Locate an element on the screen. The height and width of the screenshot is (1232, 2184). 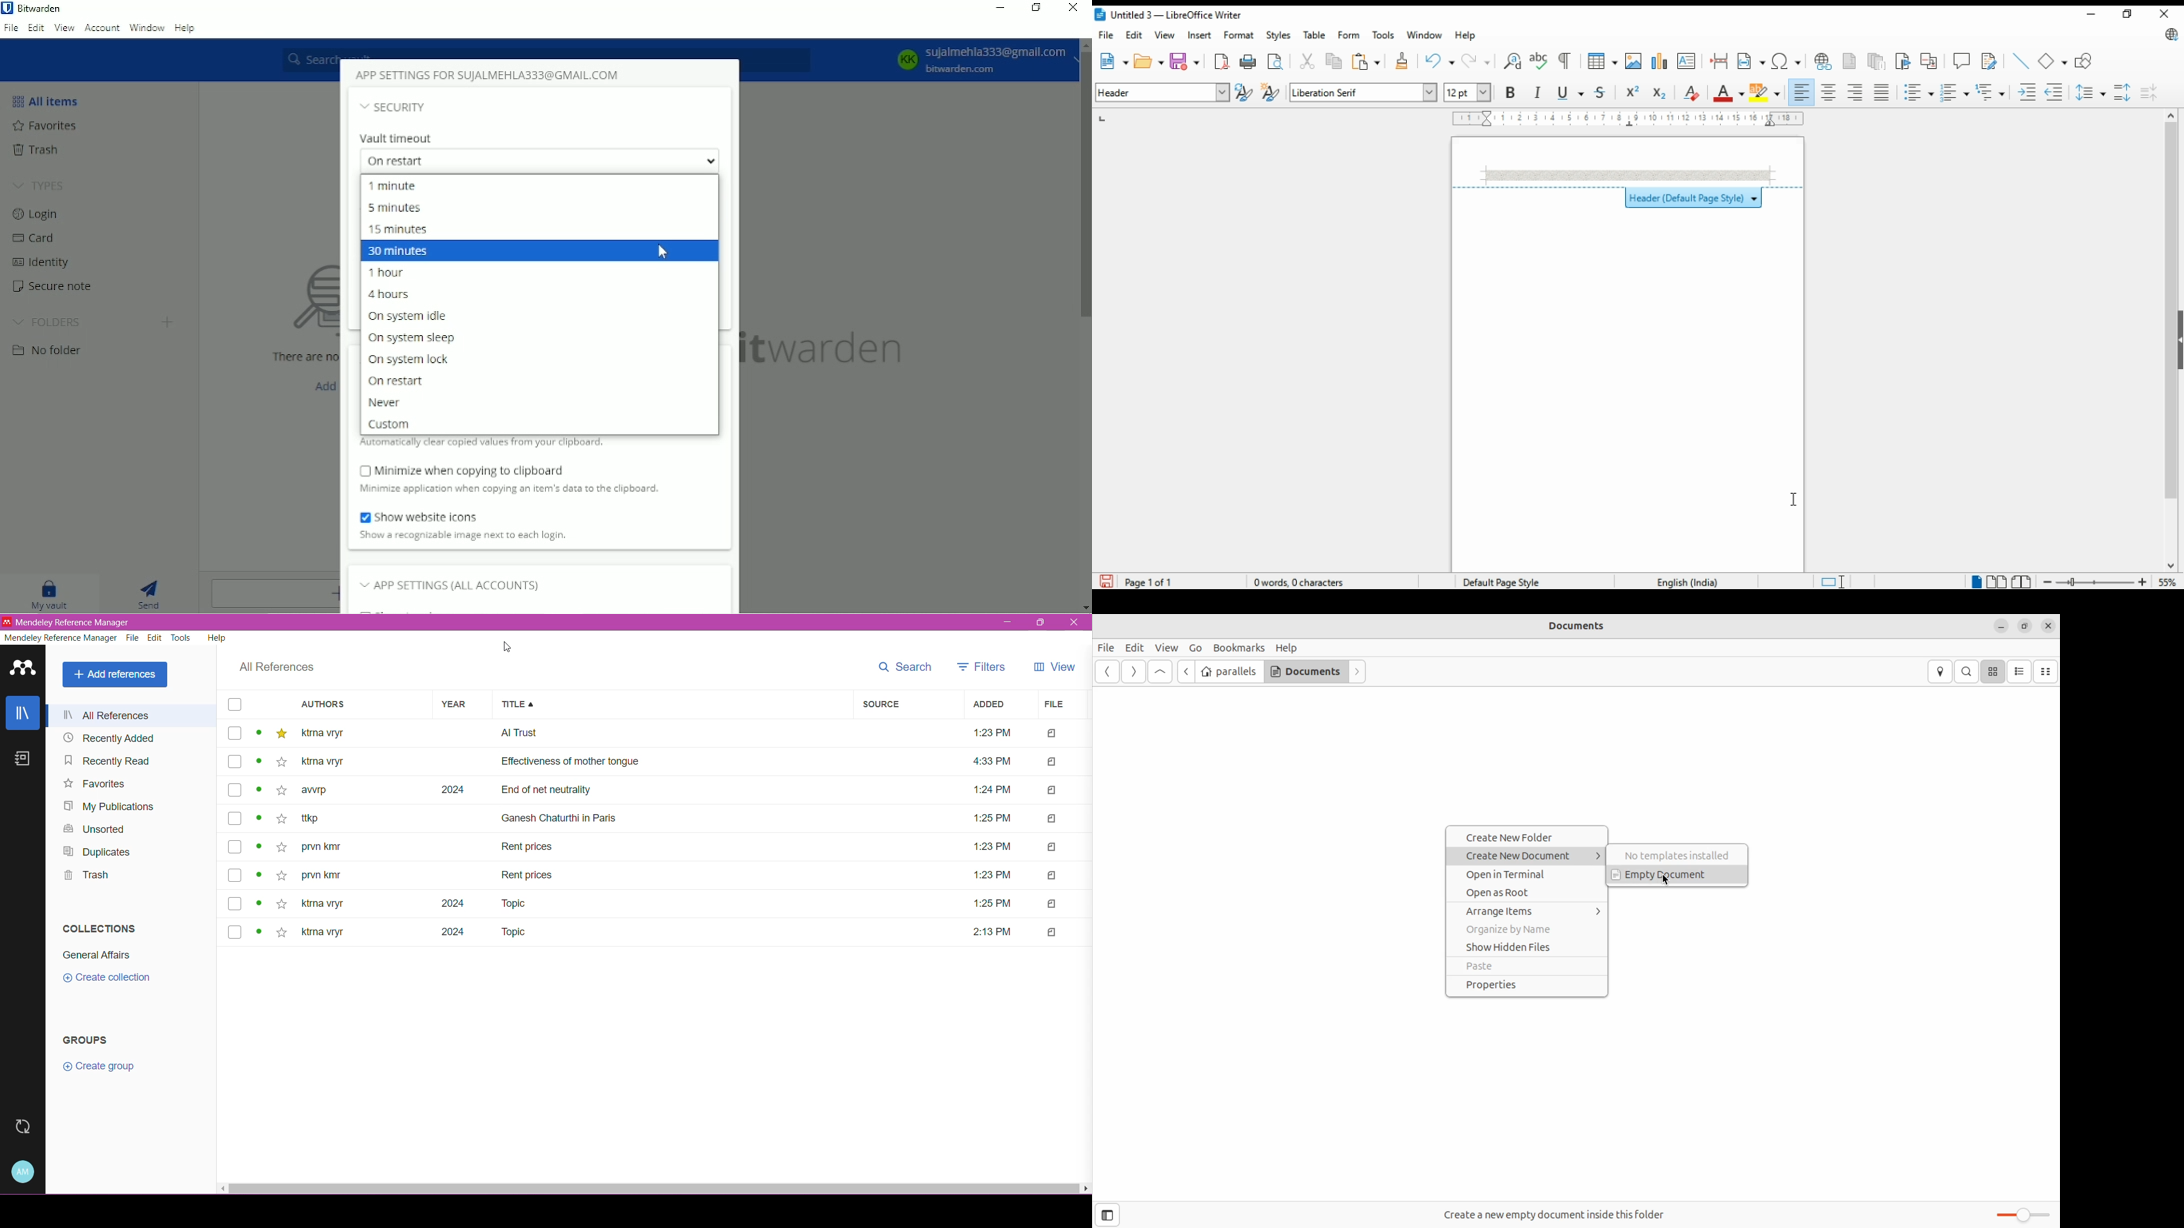
mouse pointer is located at coordinates (1795, 502).